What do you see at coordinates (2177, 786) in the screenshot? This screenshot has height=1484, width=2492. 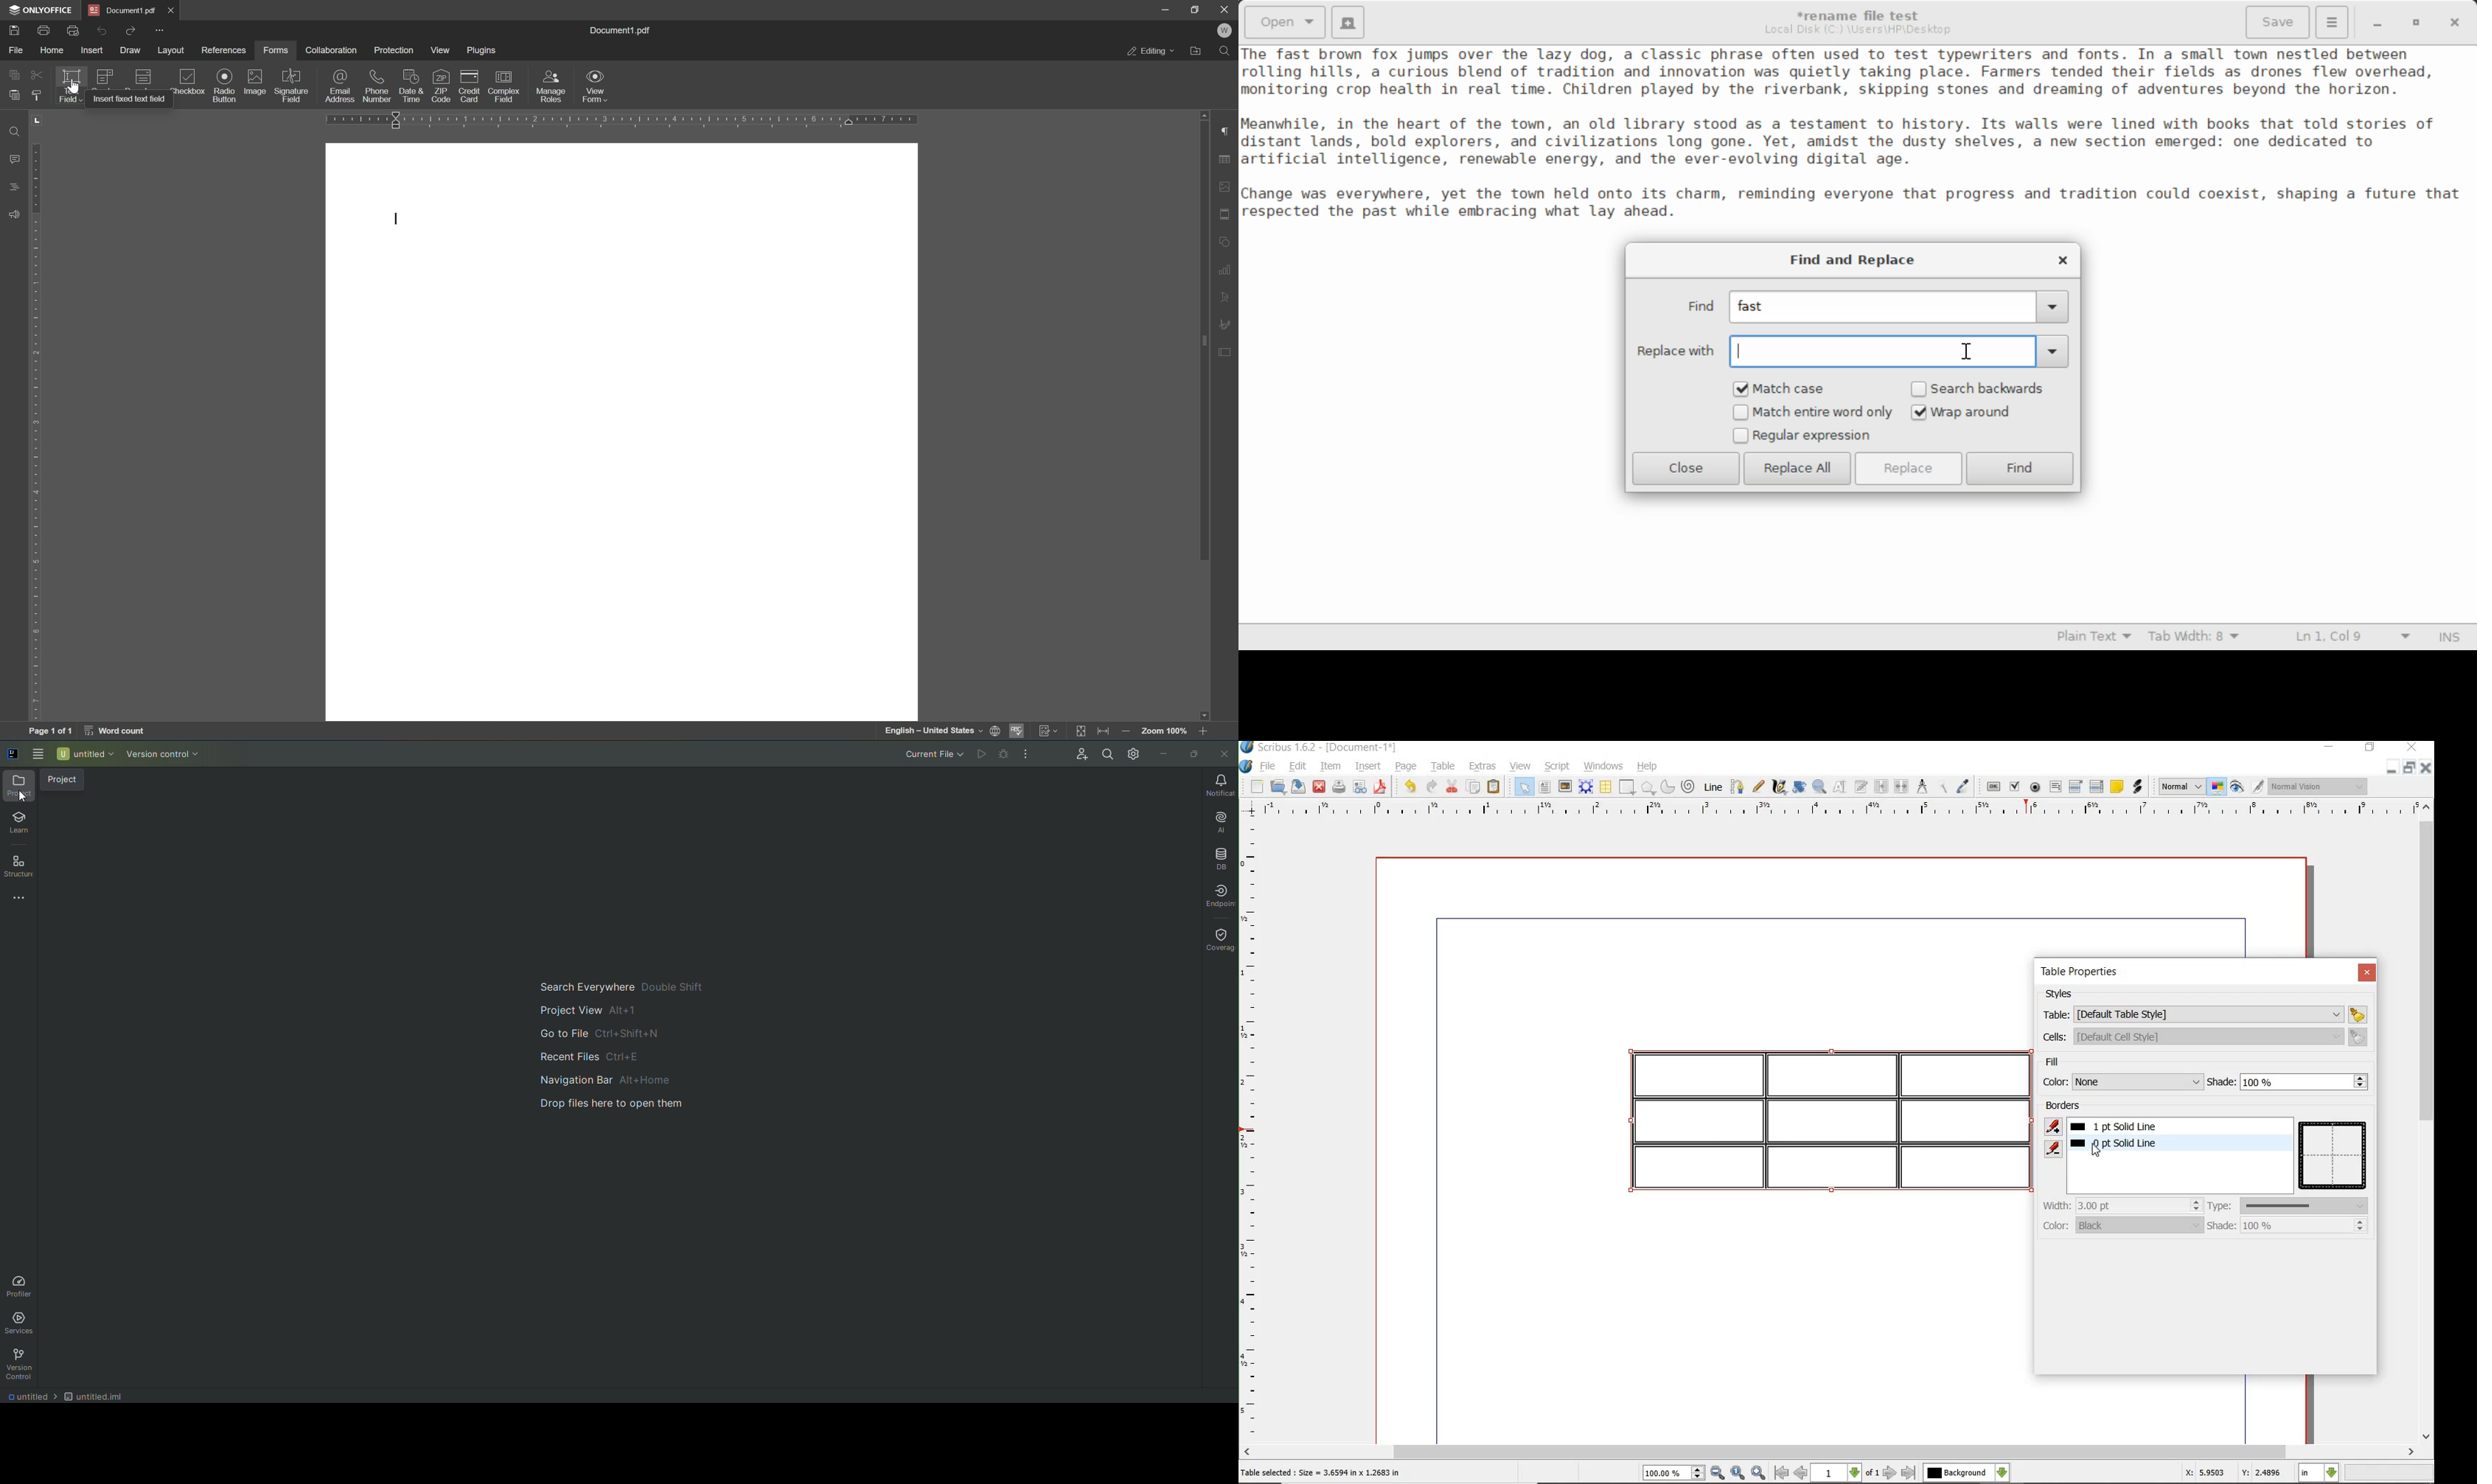 I see `select the image preview quality` at bounding box center [2177, 786].